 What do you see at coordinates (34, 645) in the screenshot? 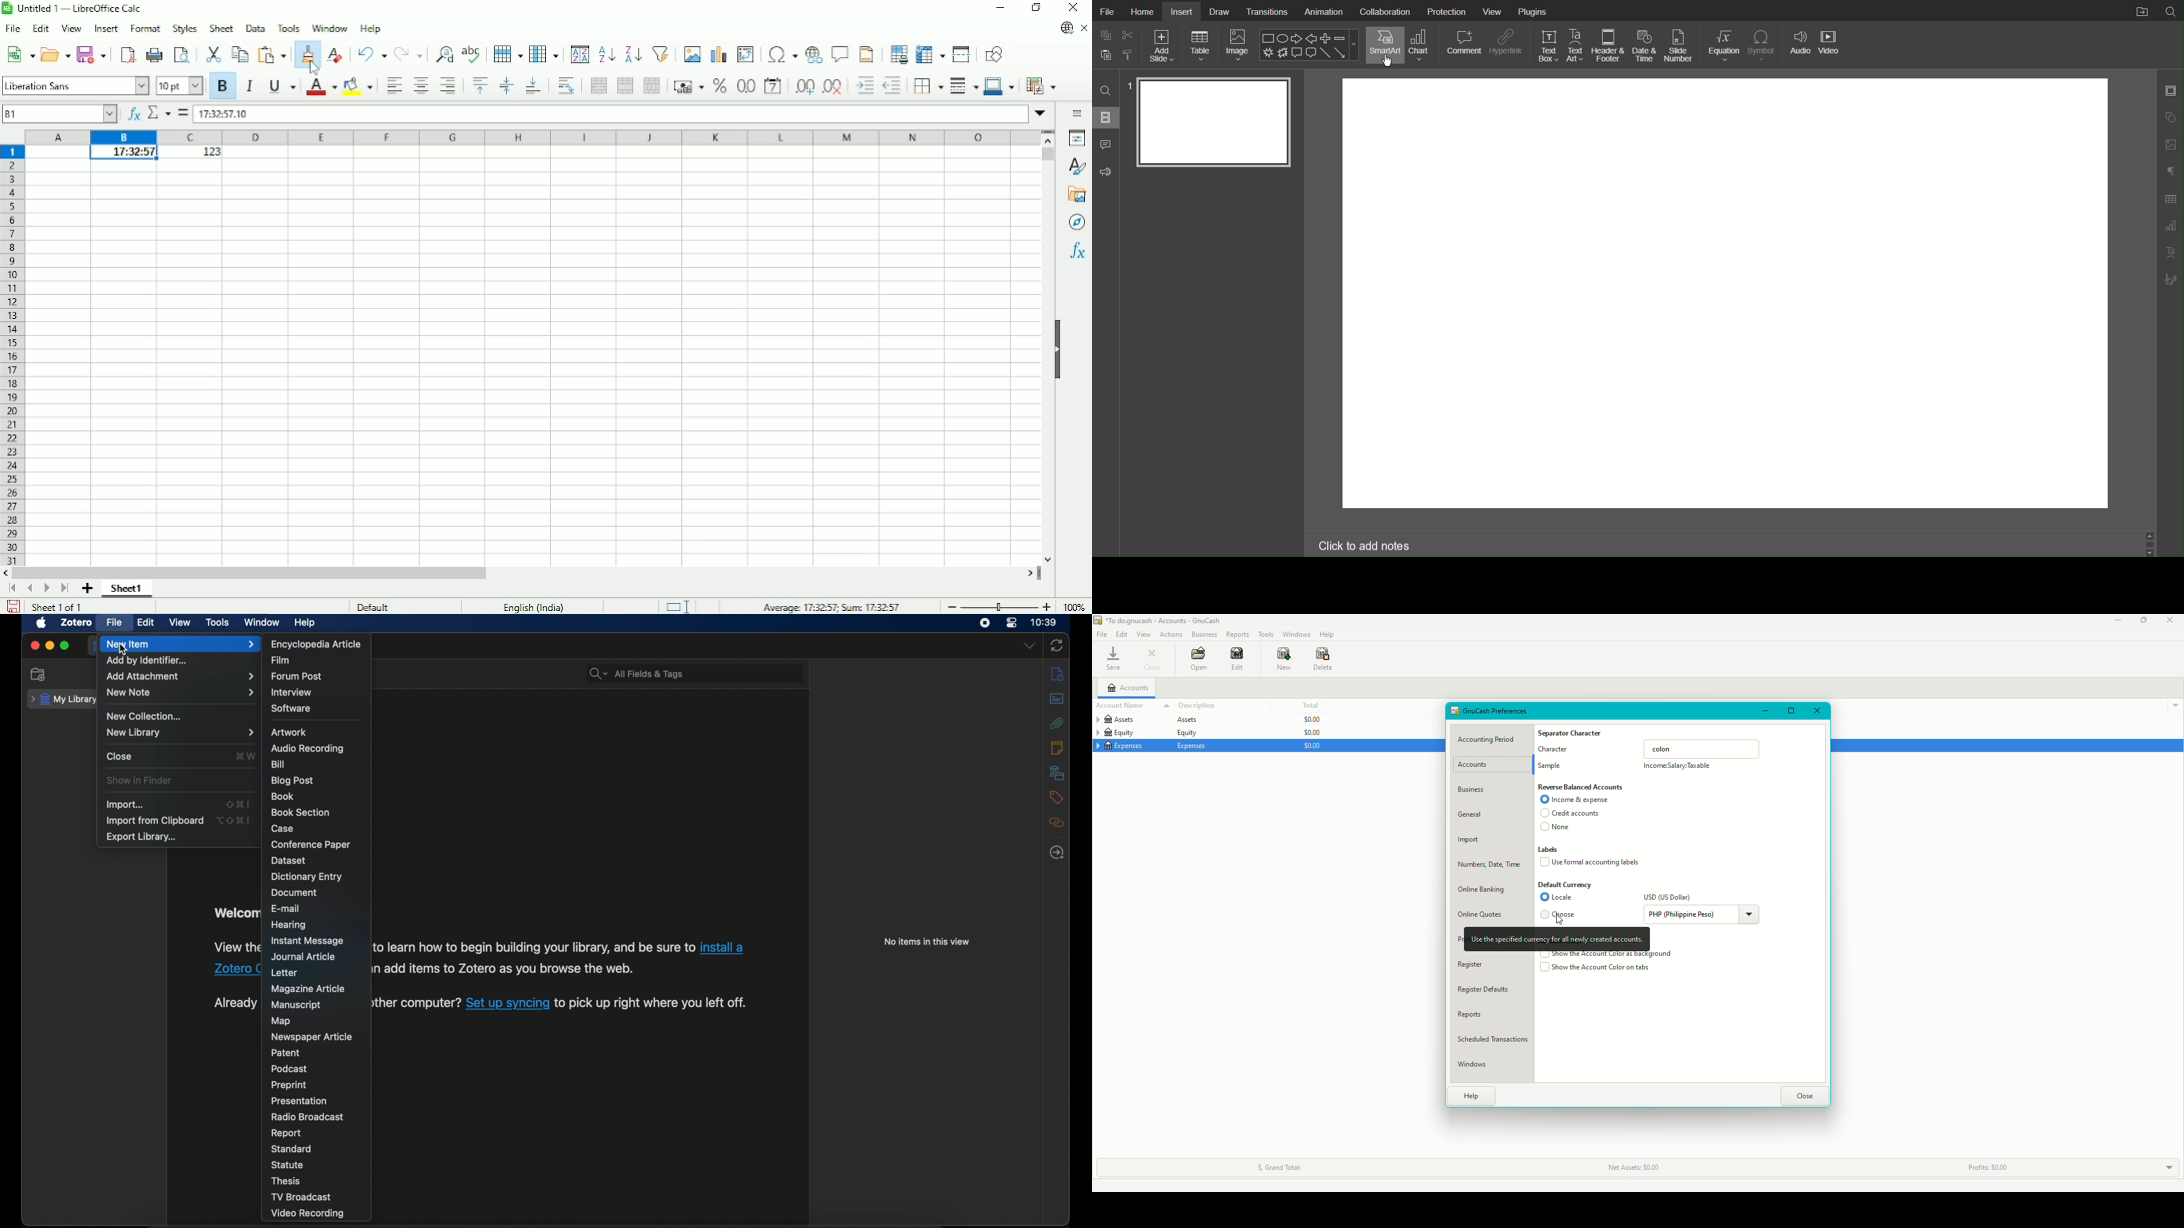
I see `close` at bounding box center [34, 645].